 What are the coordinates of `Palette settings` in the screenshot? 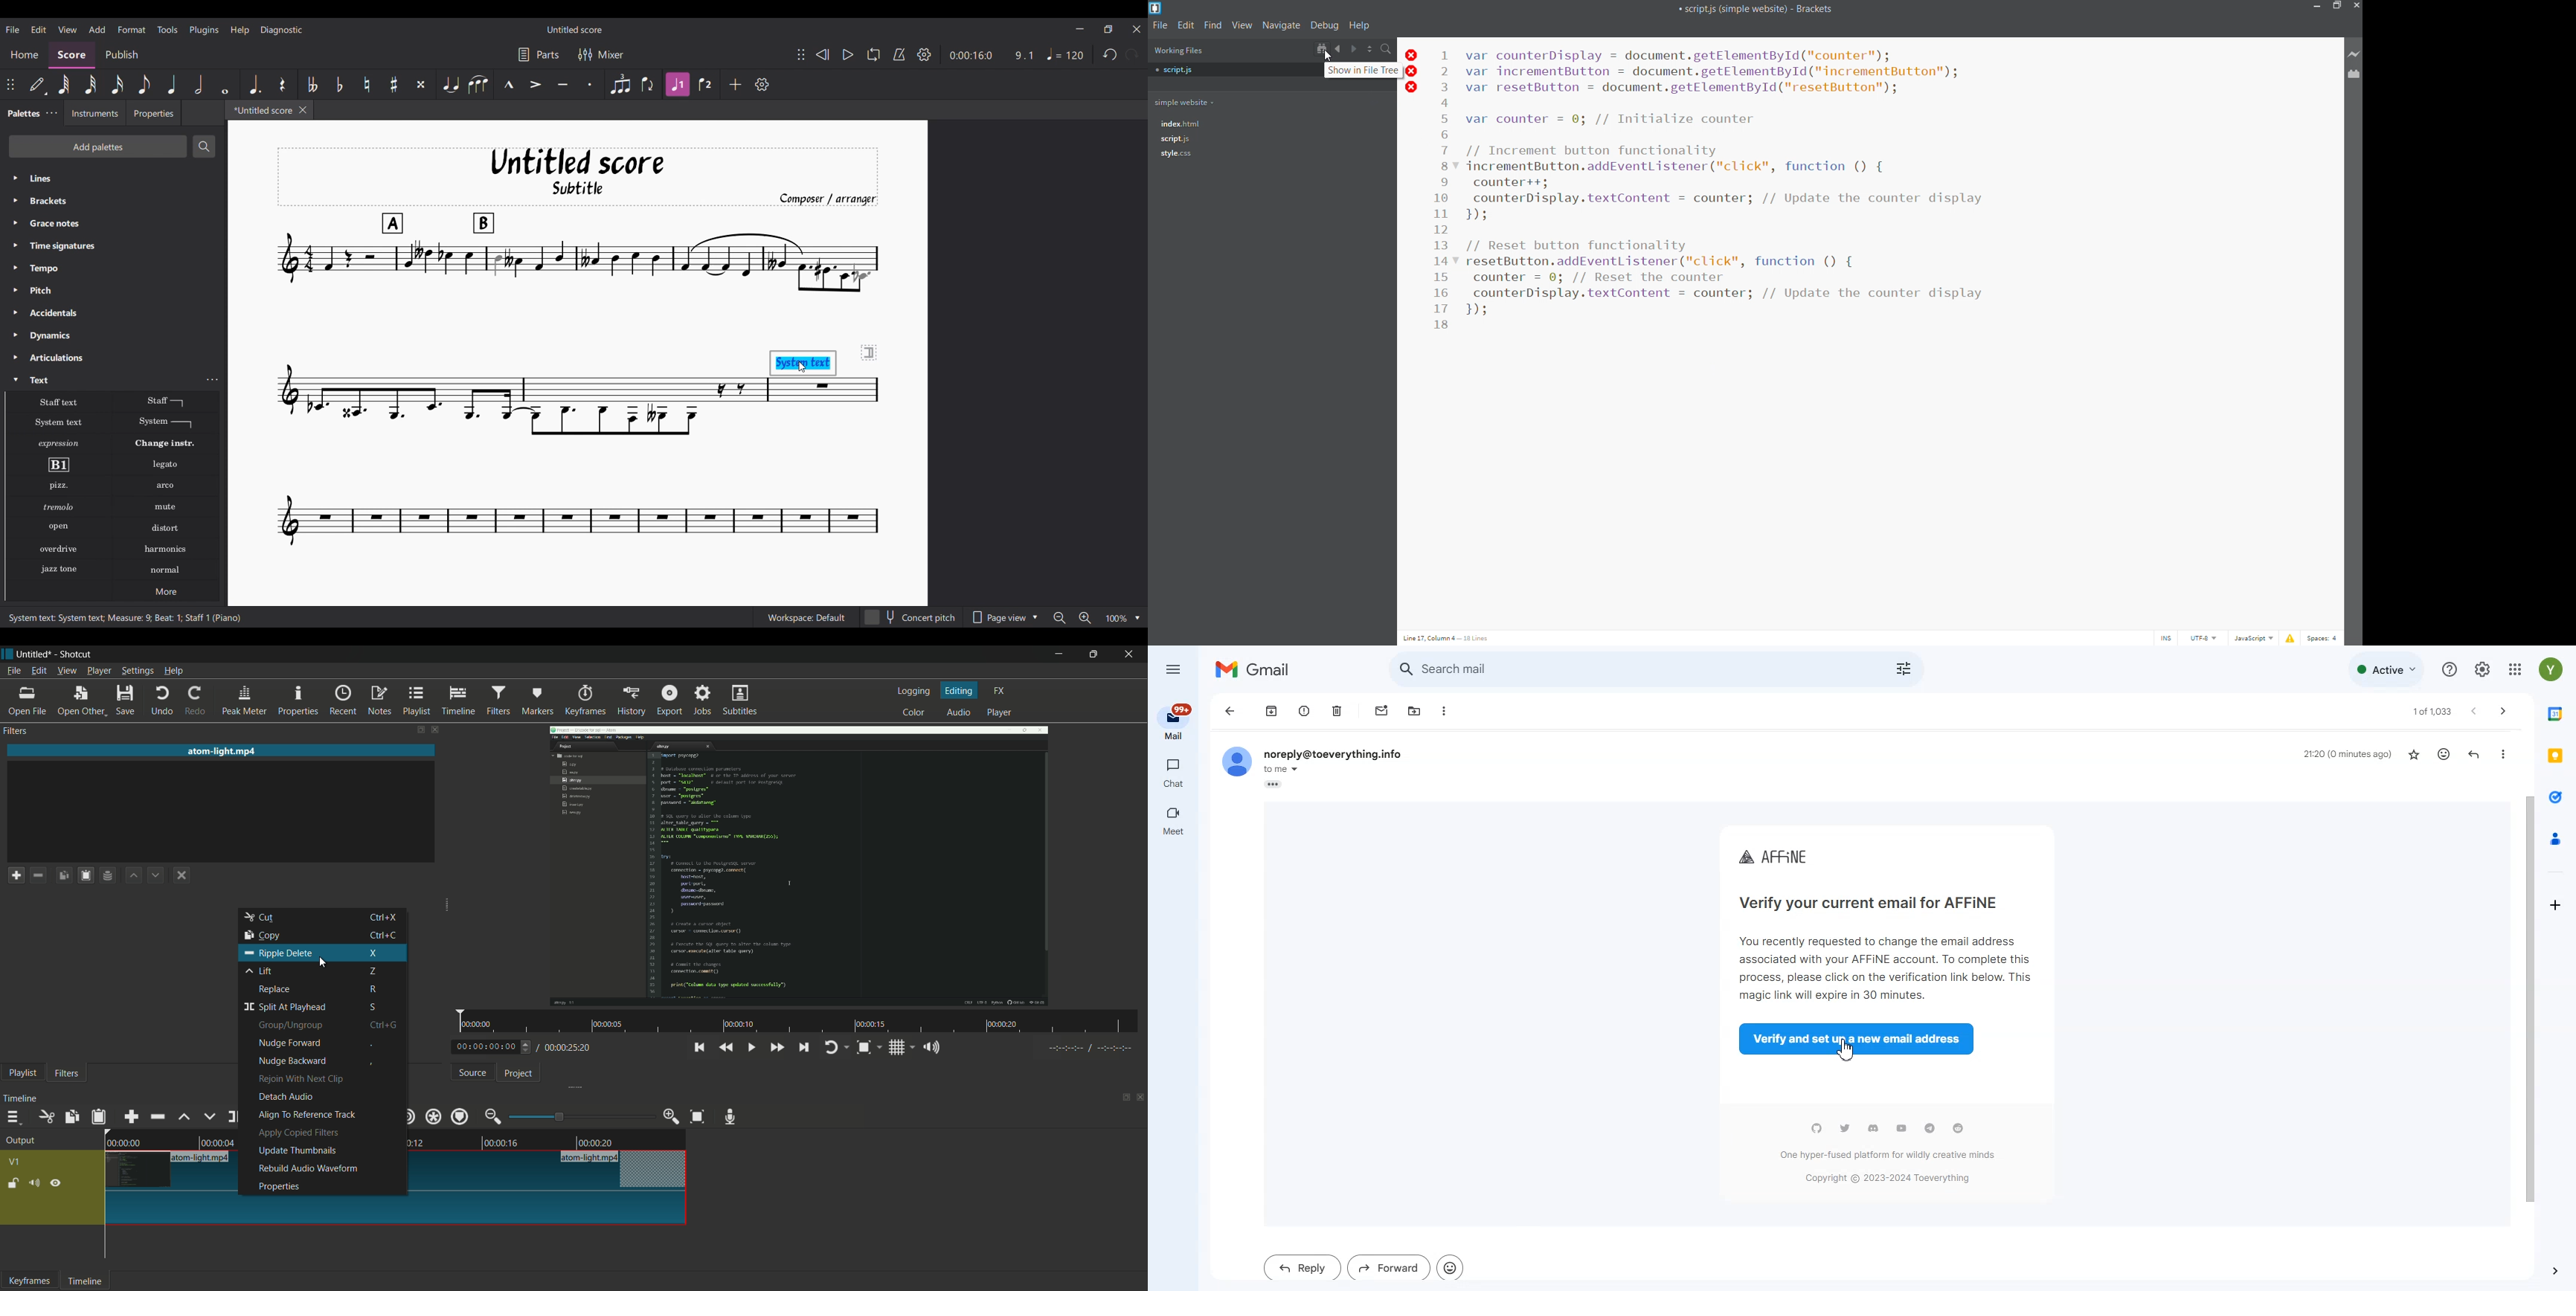 It's located at (52, 112).